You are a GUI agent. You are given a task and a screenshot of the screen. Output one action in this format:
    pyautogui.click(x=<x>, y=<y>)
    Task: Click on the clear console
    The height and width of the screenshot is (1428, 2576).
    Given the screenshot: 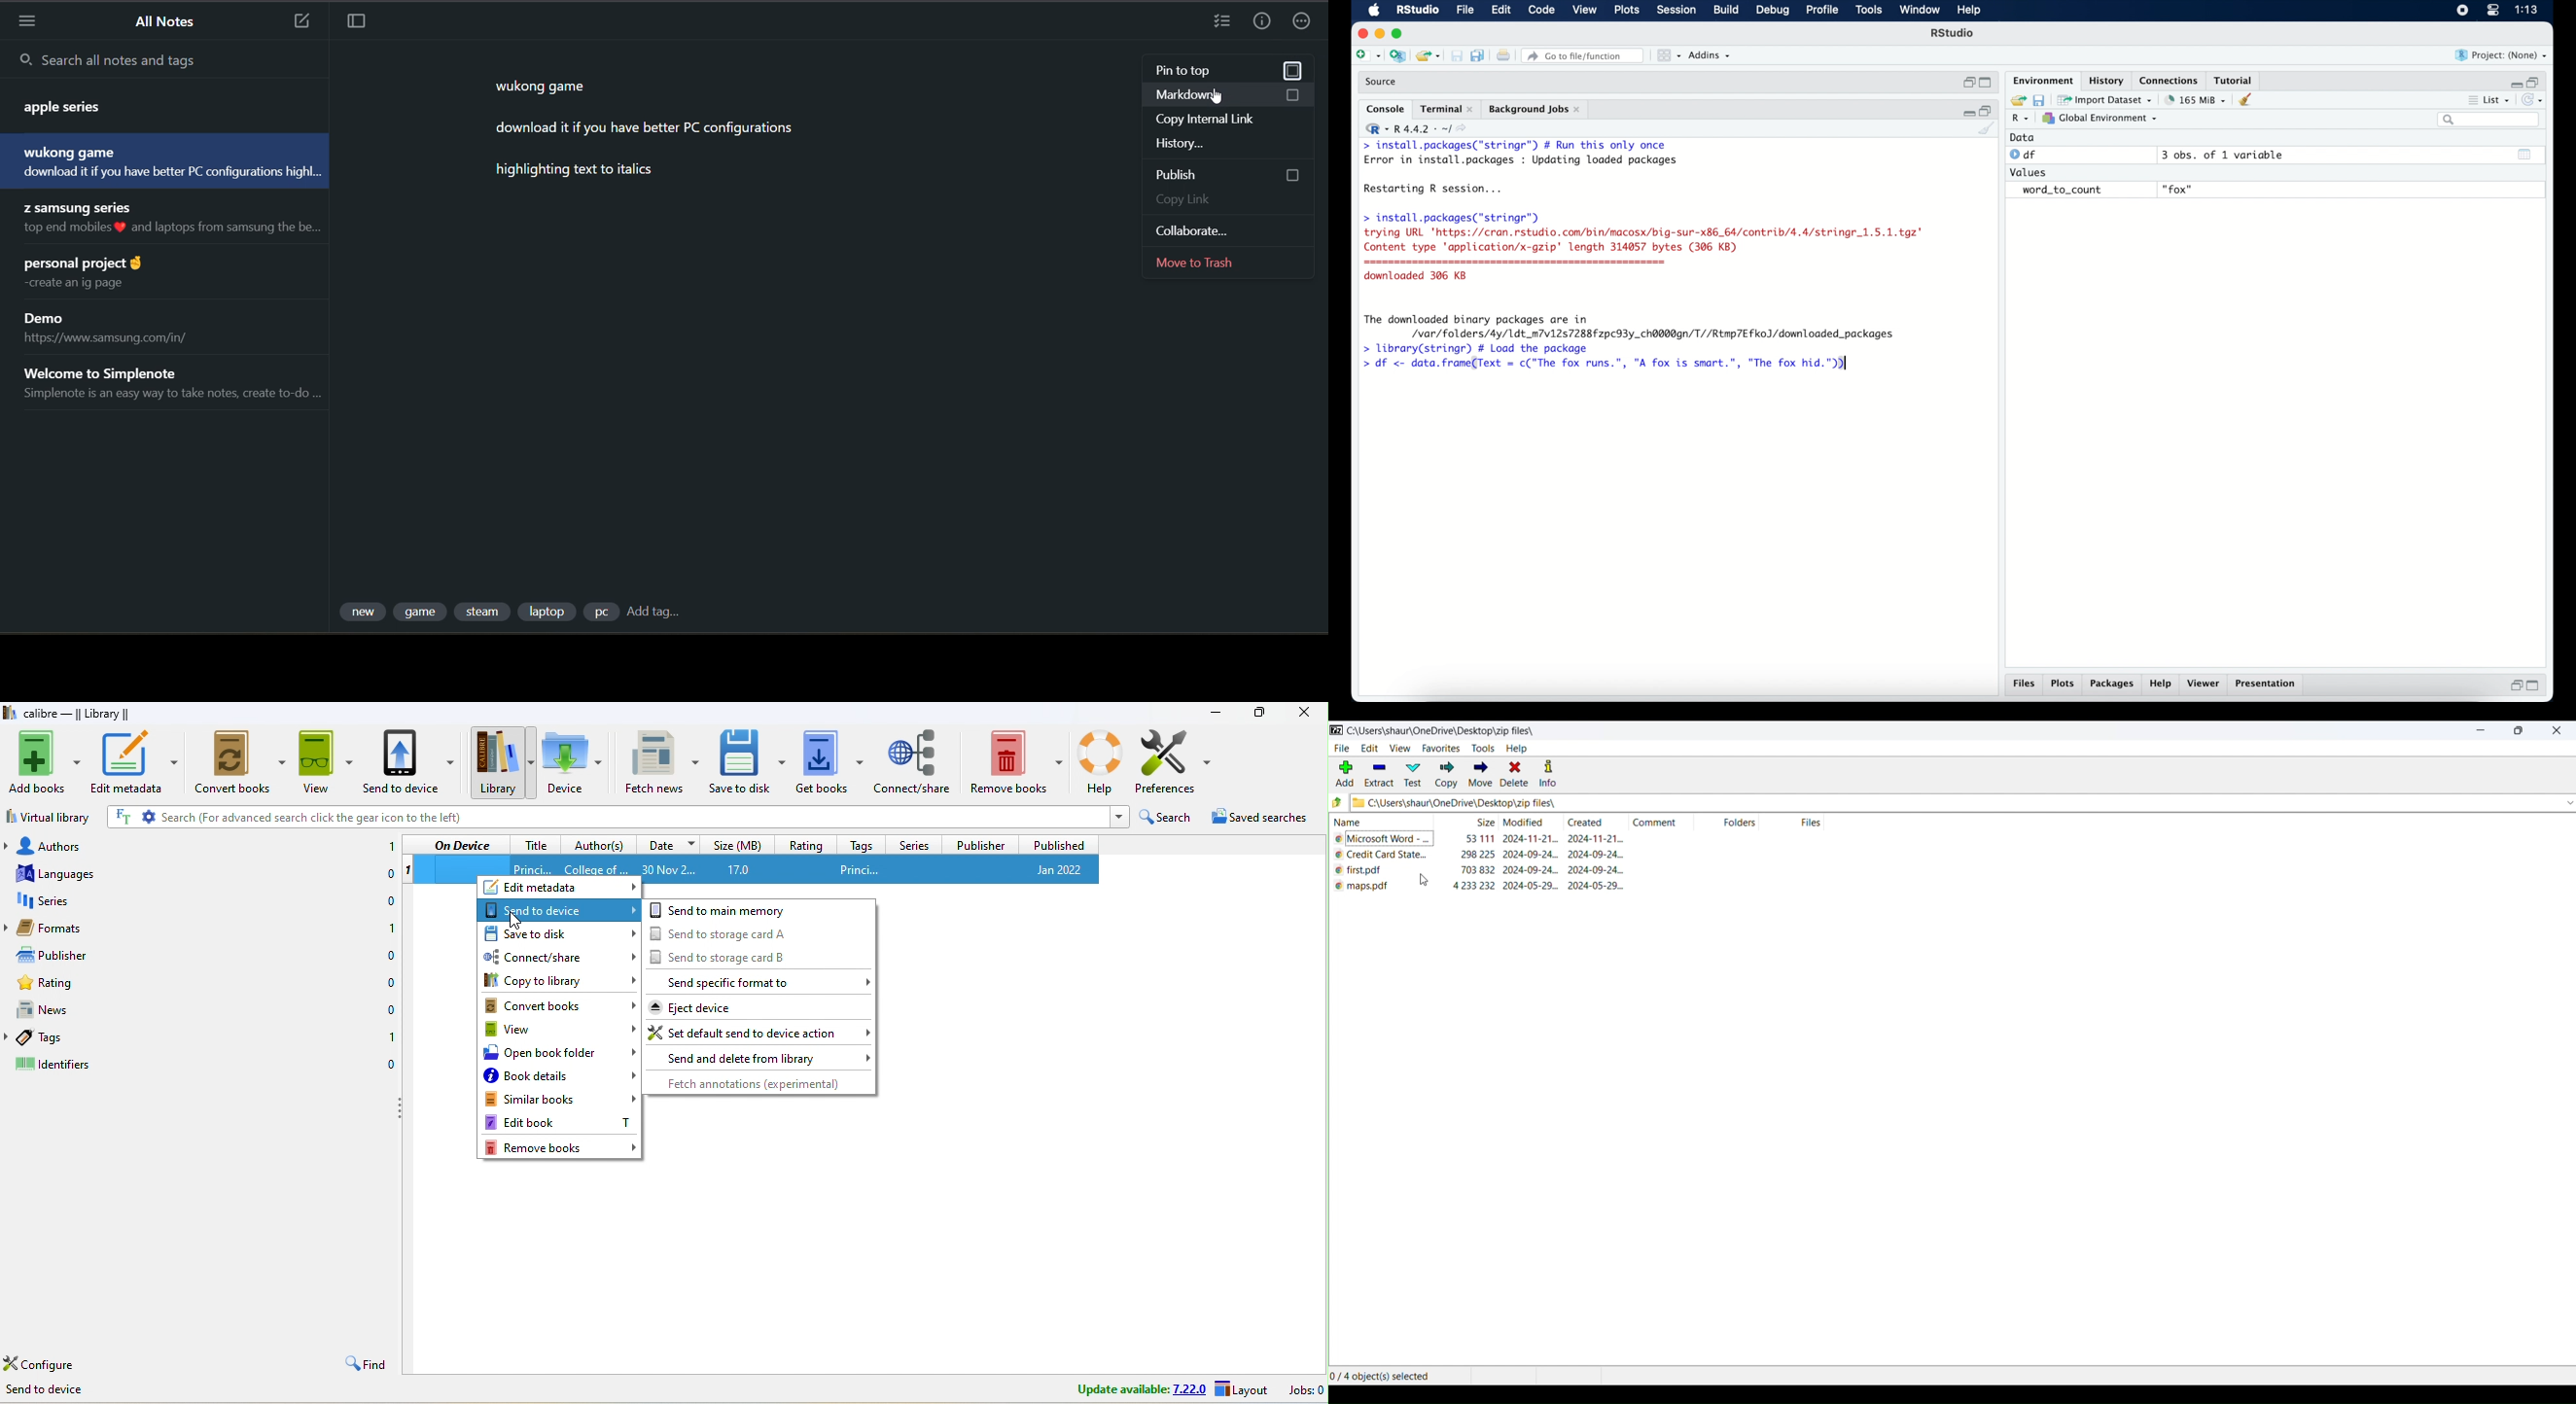 What is the action you would take?
    pyautogui.click(x=1988, y=129)
    